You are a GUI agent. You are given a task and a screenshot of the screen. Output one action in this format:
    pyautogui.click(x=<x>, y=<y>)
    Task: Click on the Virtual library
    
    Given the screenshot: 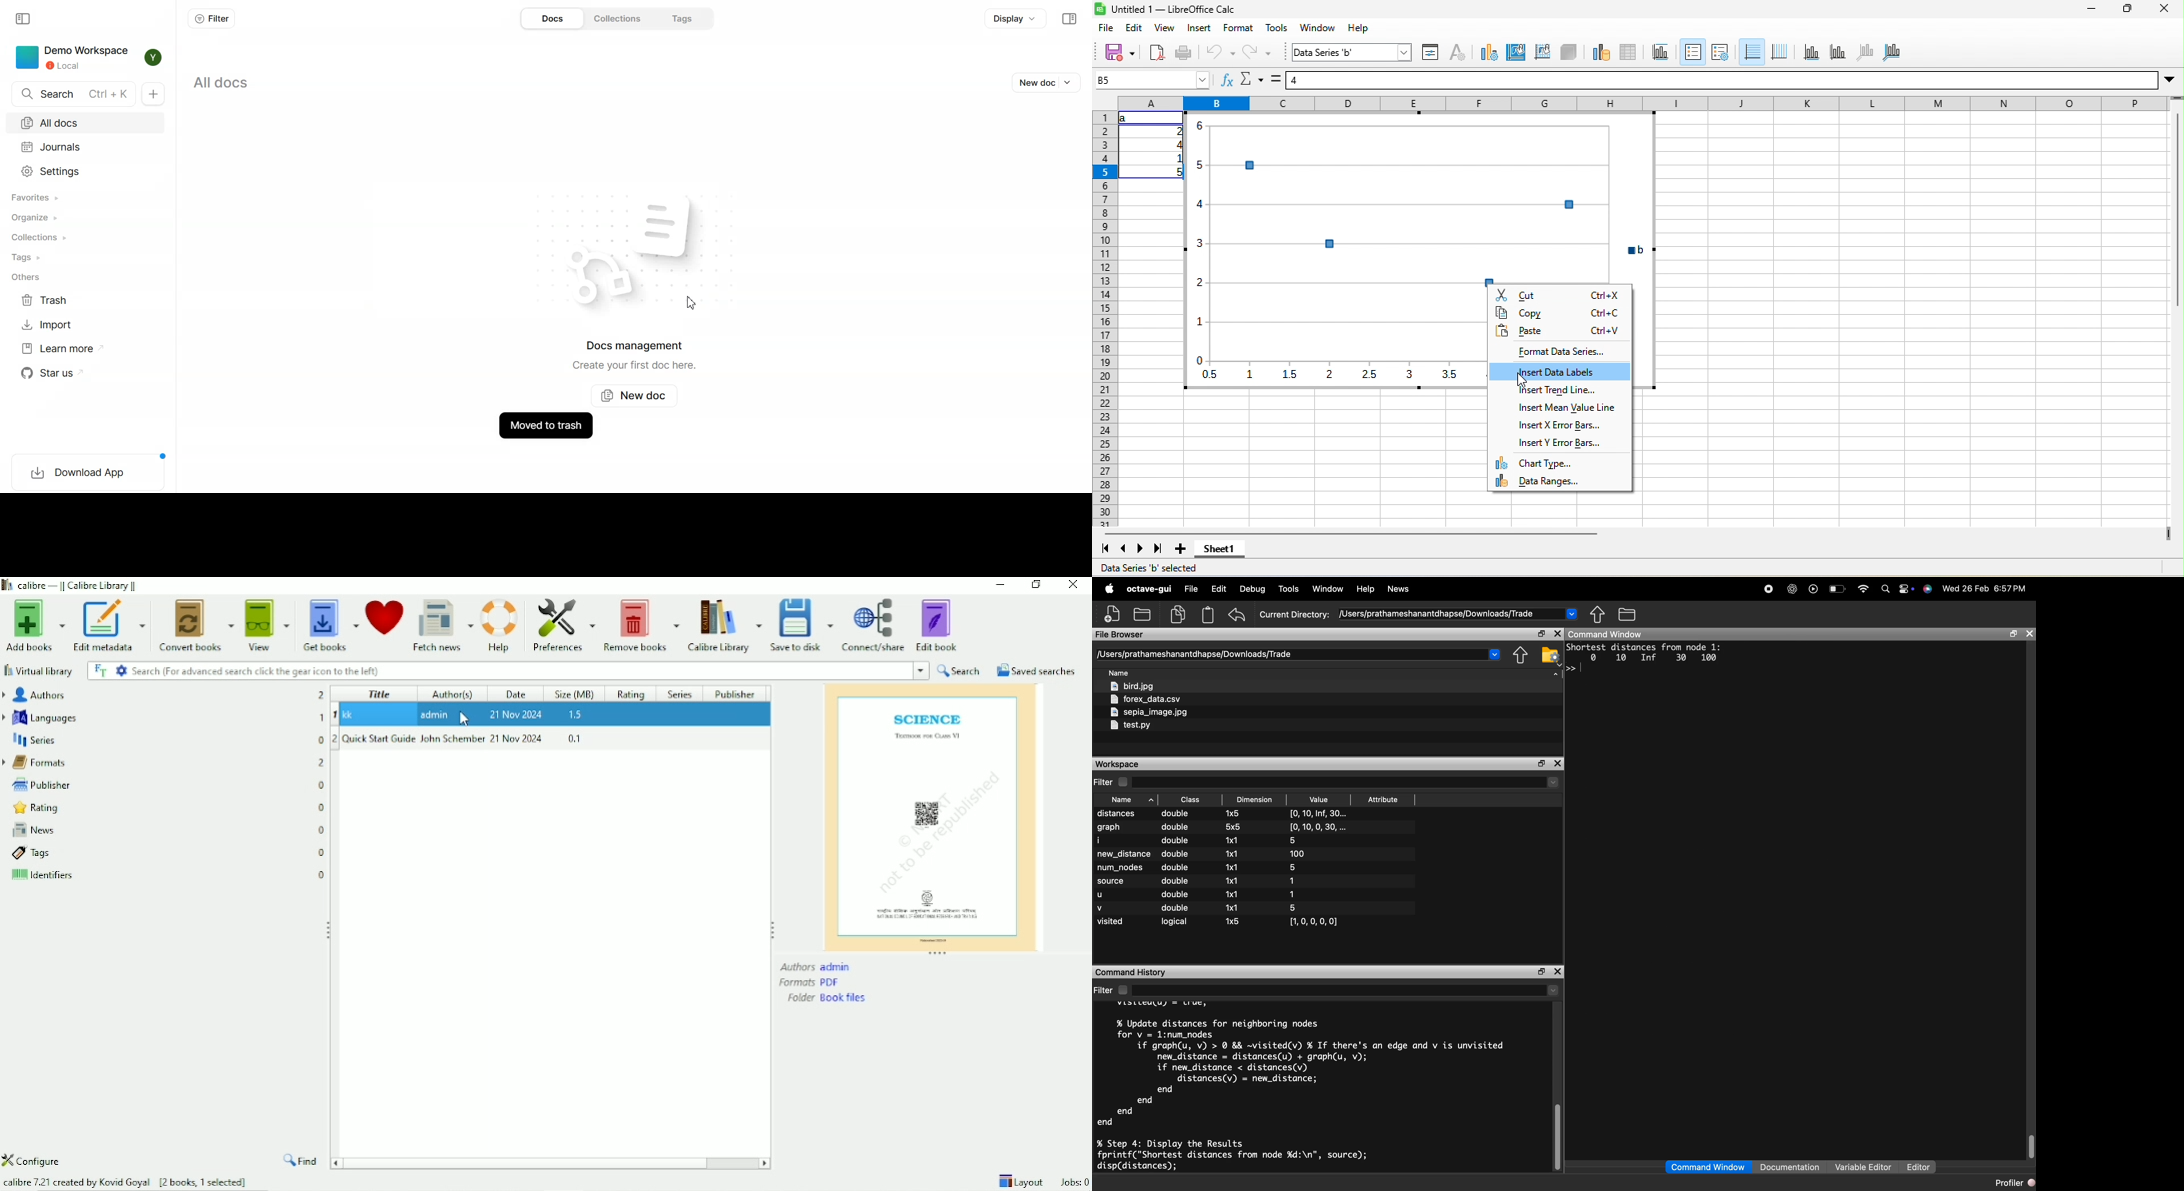 What is the action you would take?
    pyautogui.click(x=38, y=671)
    